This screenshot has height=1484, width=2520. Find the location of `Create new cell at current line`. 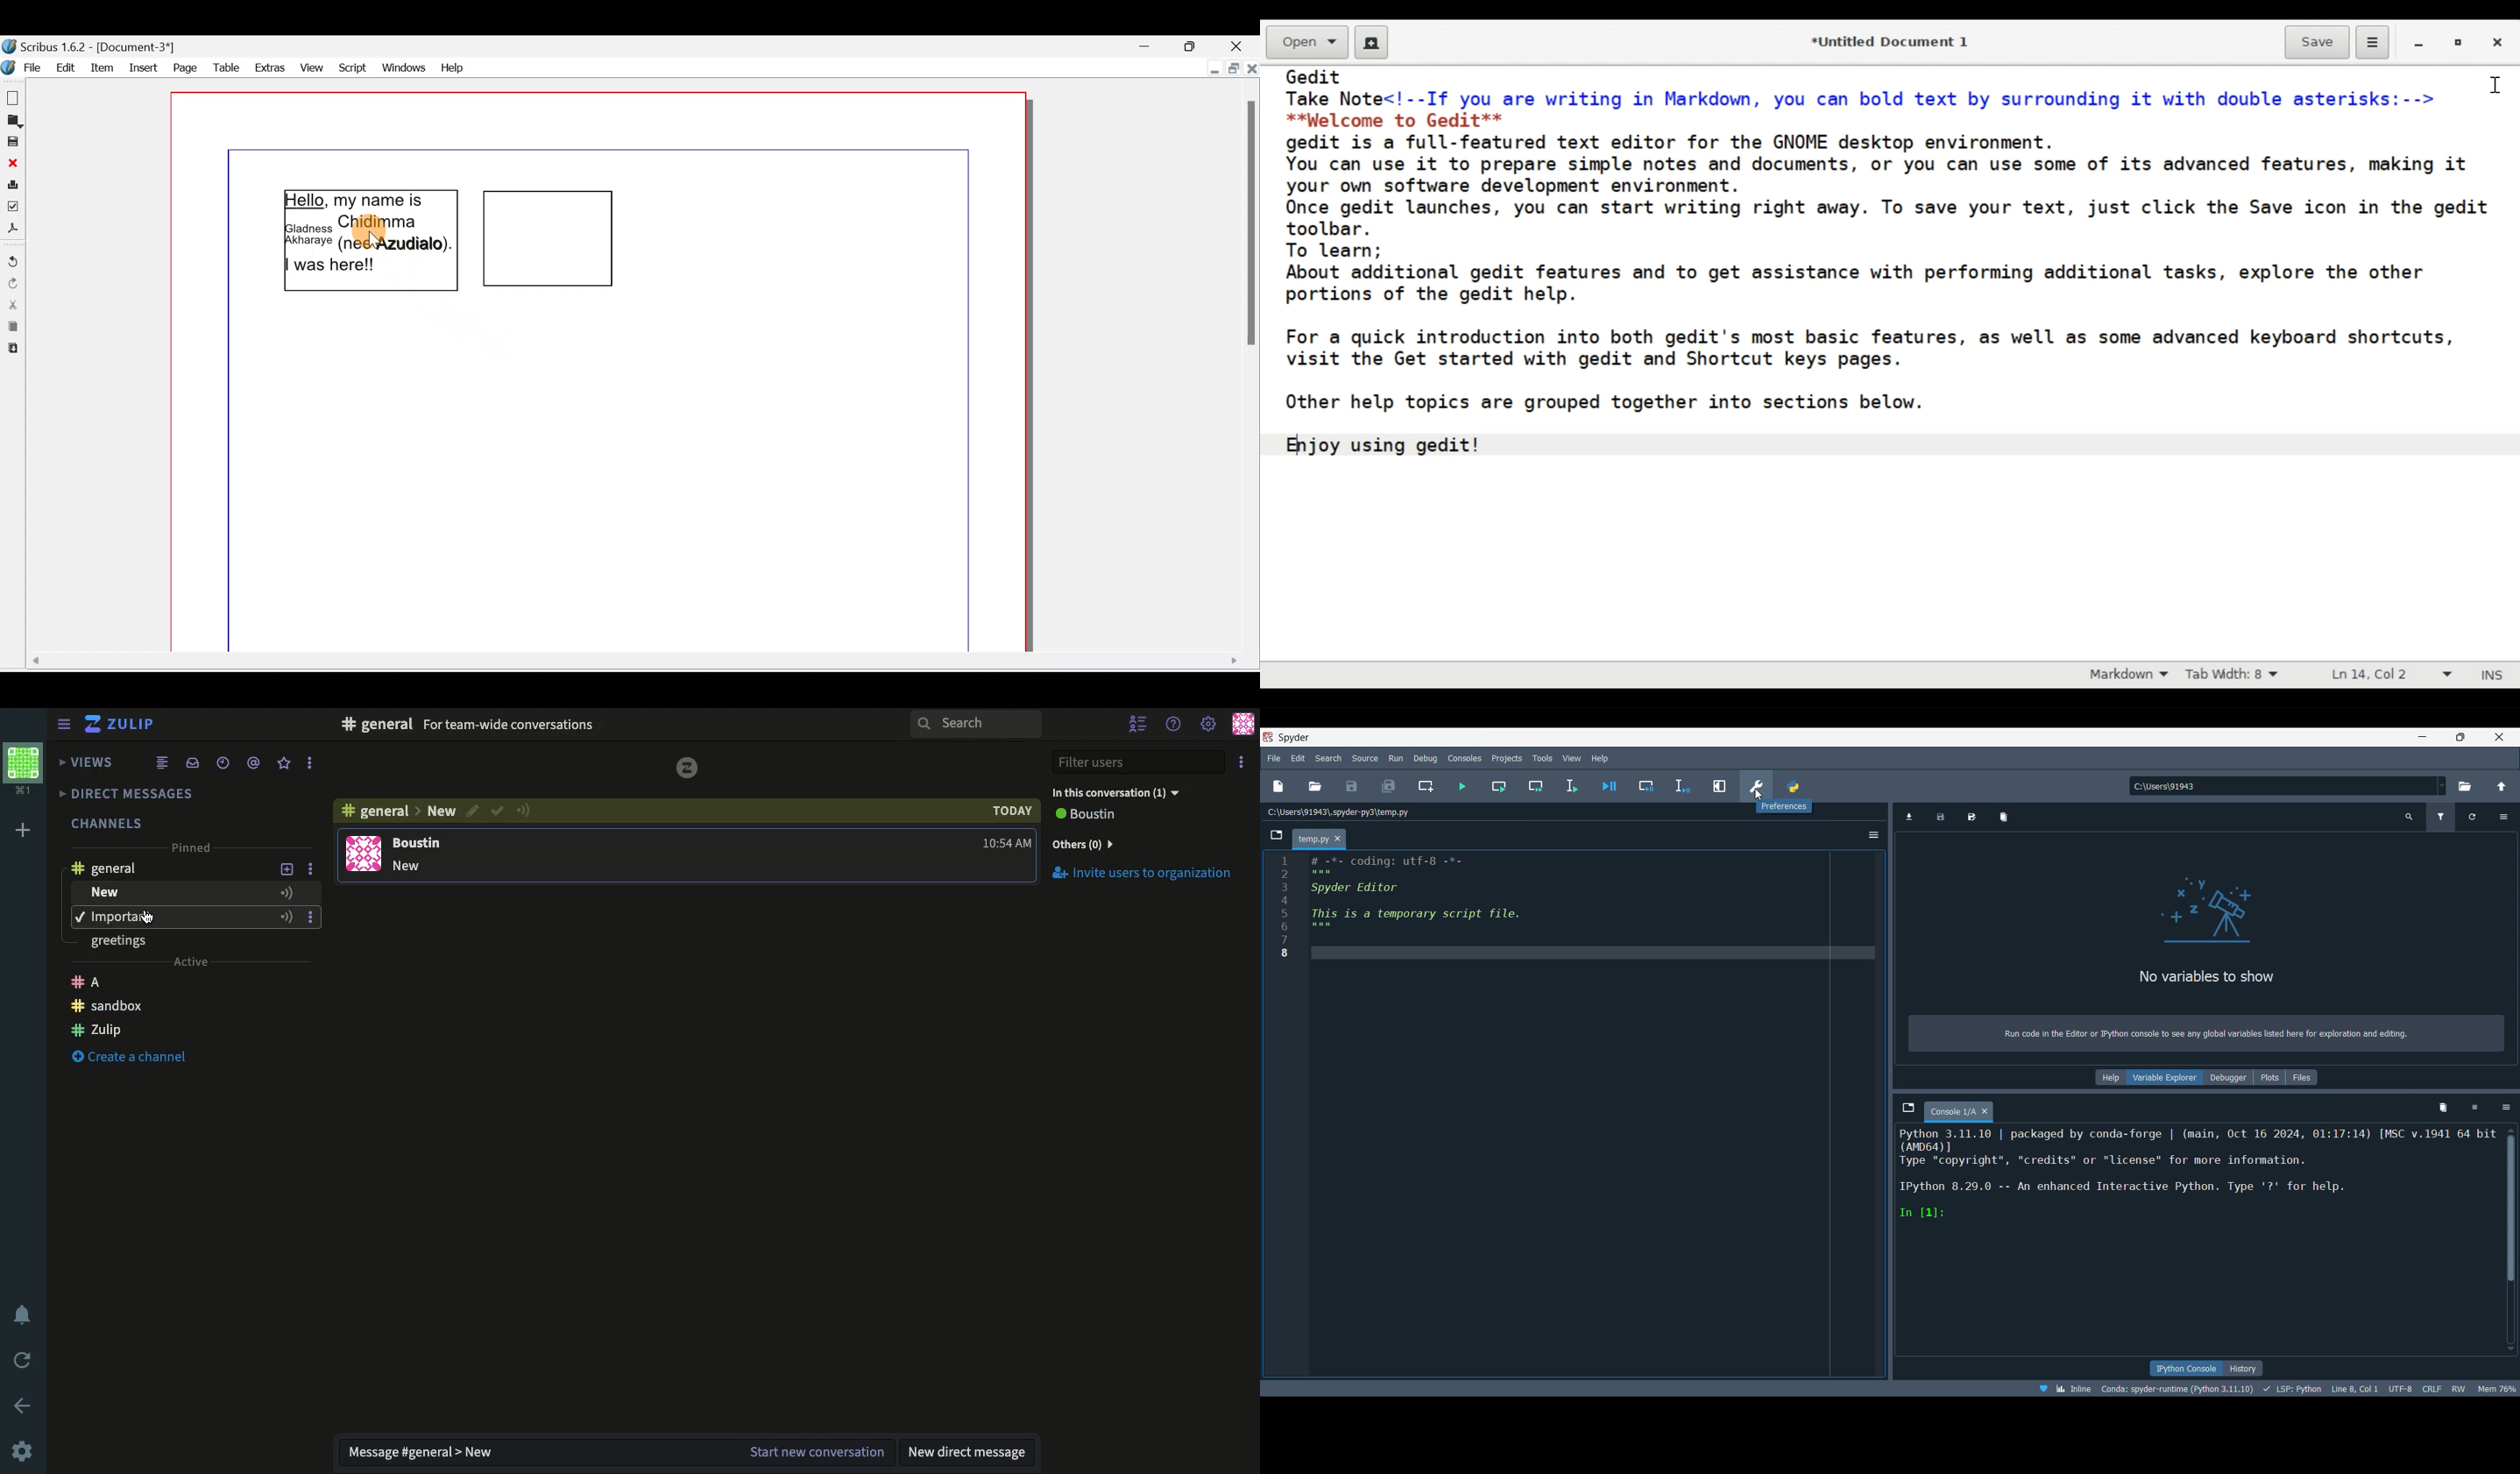

Create new cell at current line is located at coordinates (1425, 786).